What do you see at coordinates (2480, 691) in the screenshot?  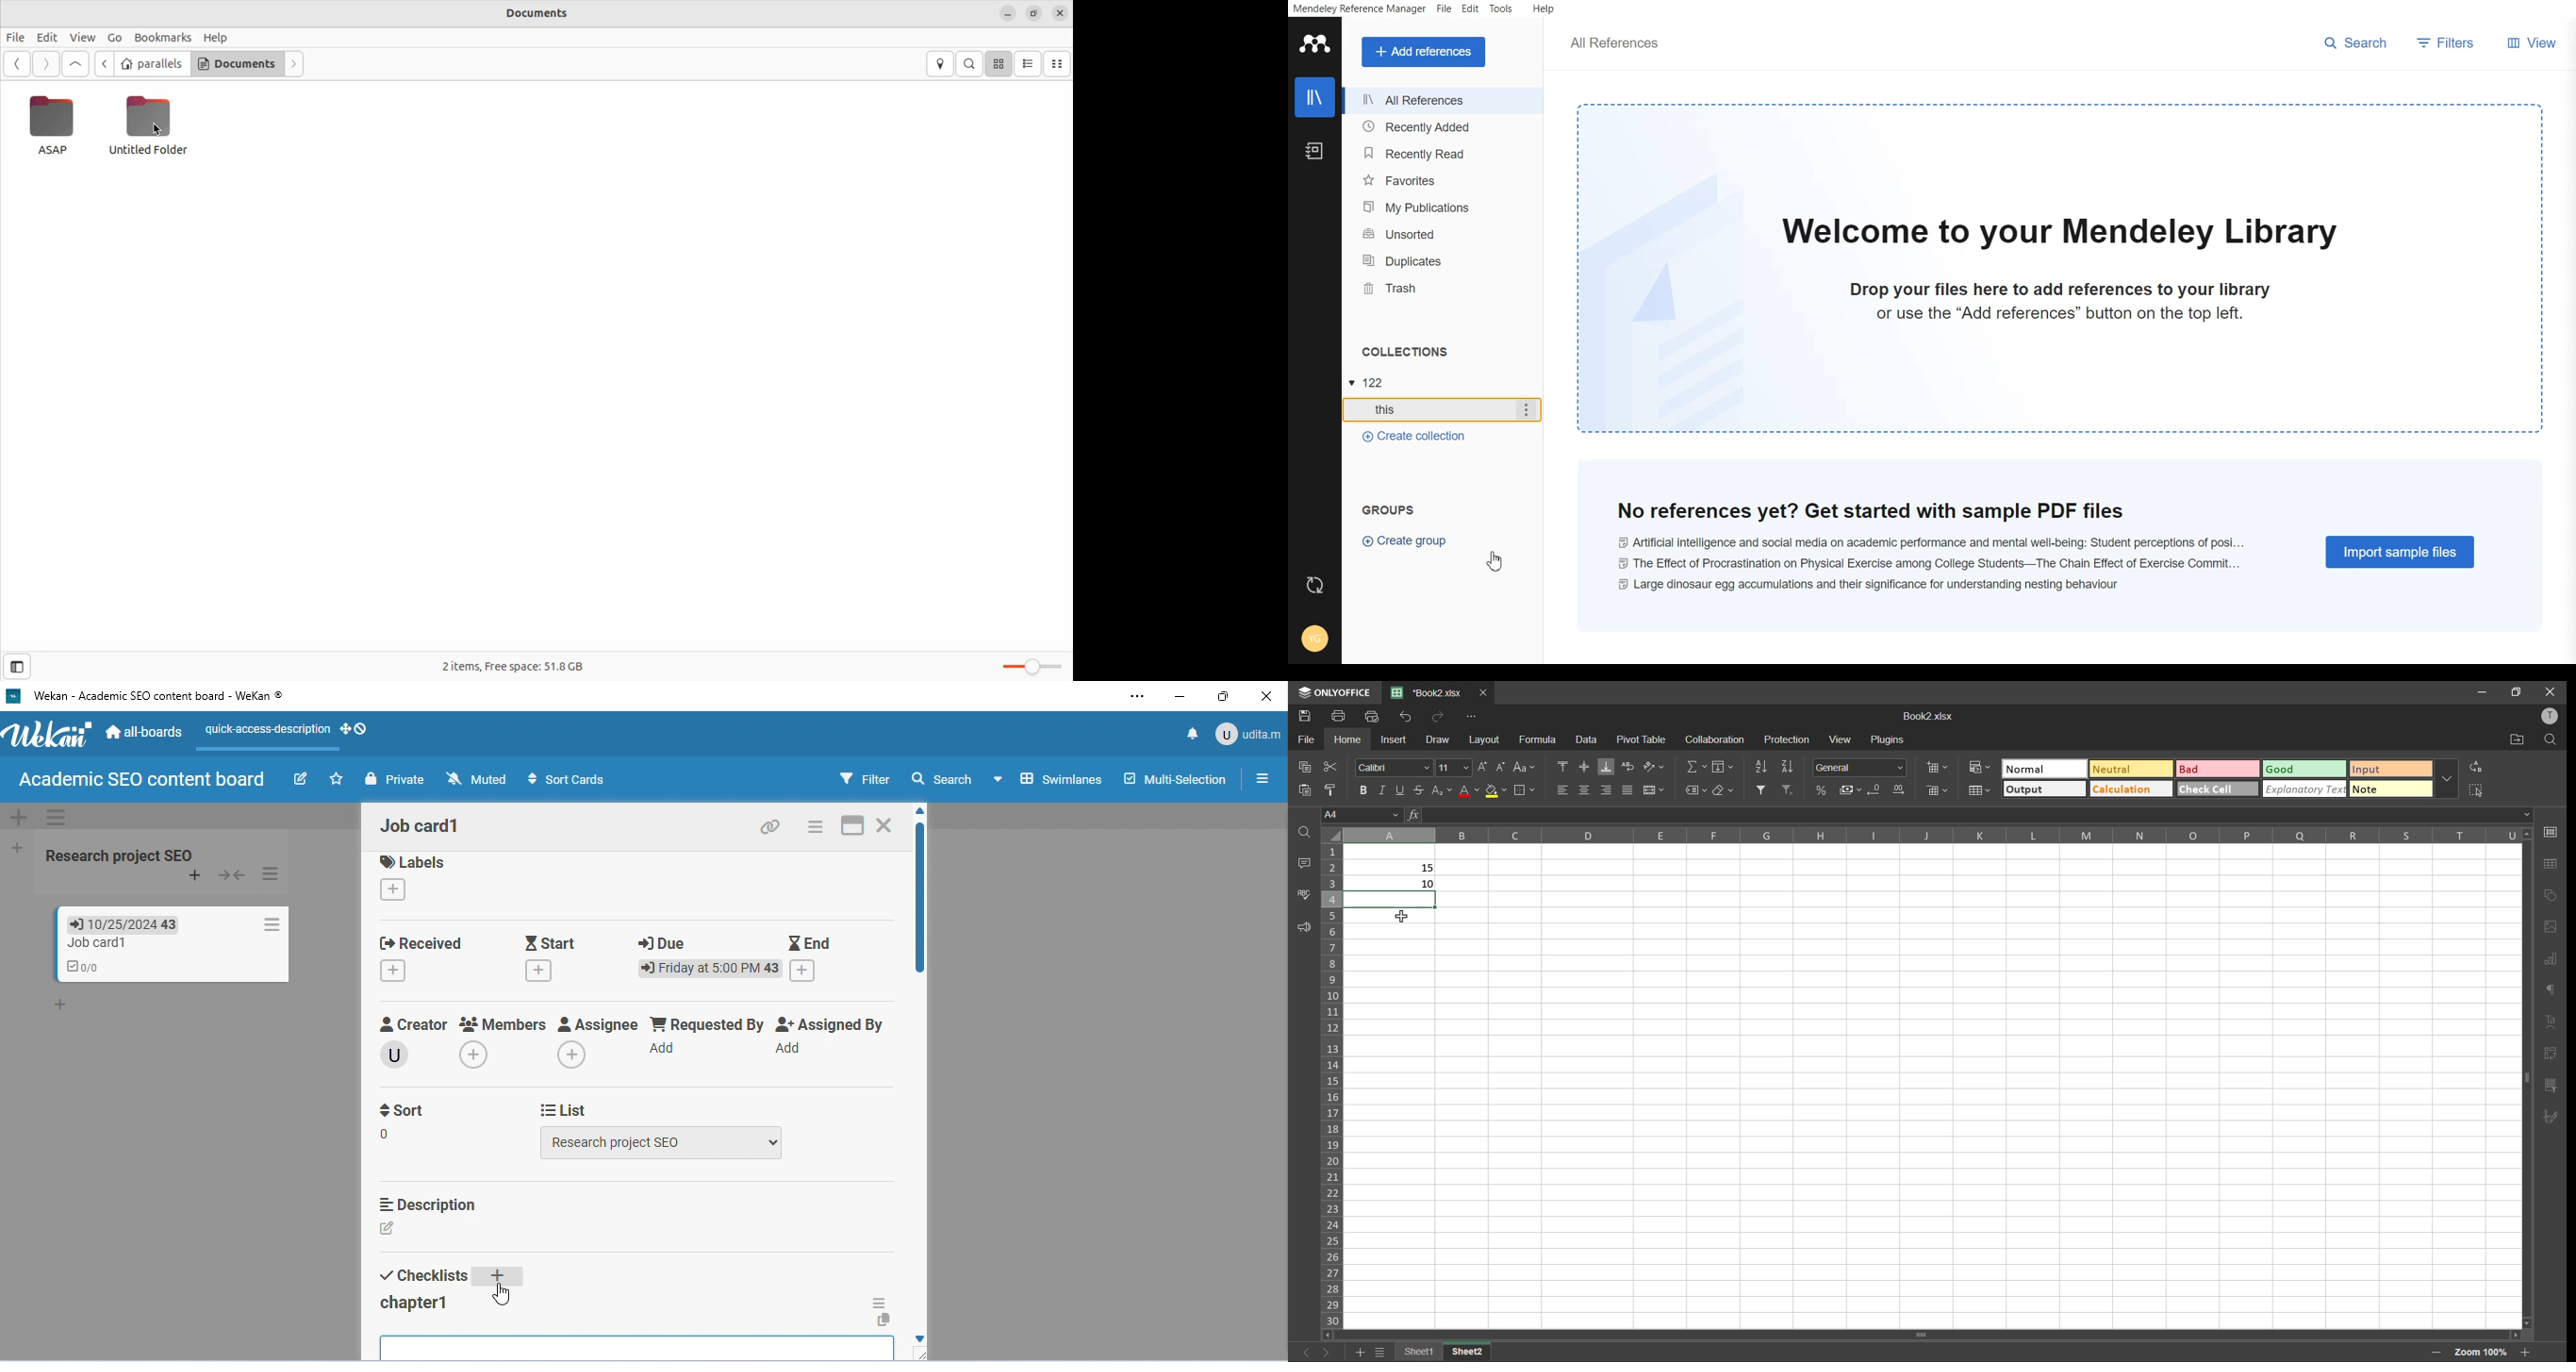 I see `minimize` at bounding box center [2480, 691].